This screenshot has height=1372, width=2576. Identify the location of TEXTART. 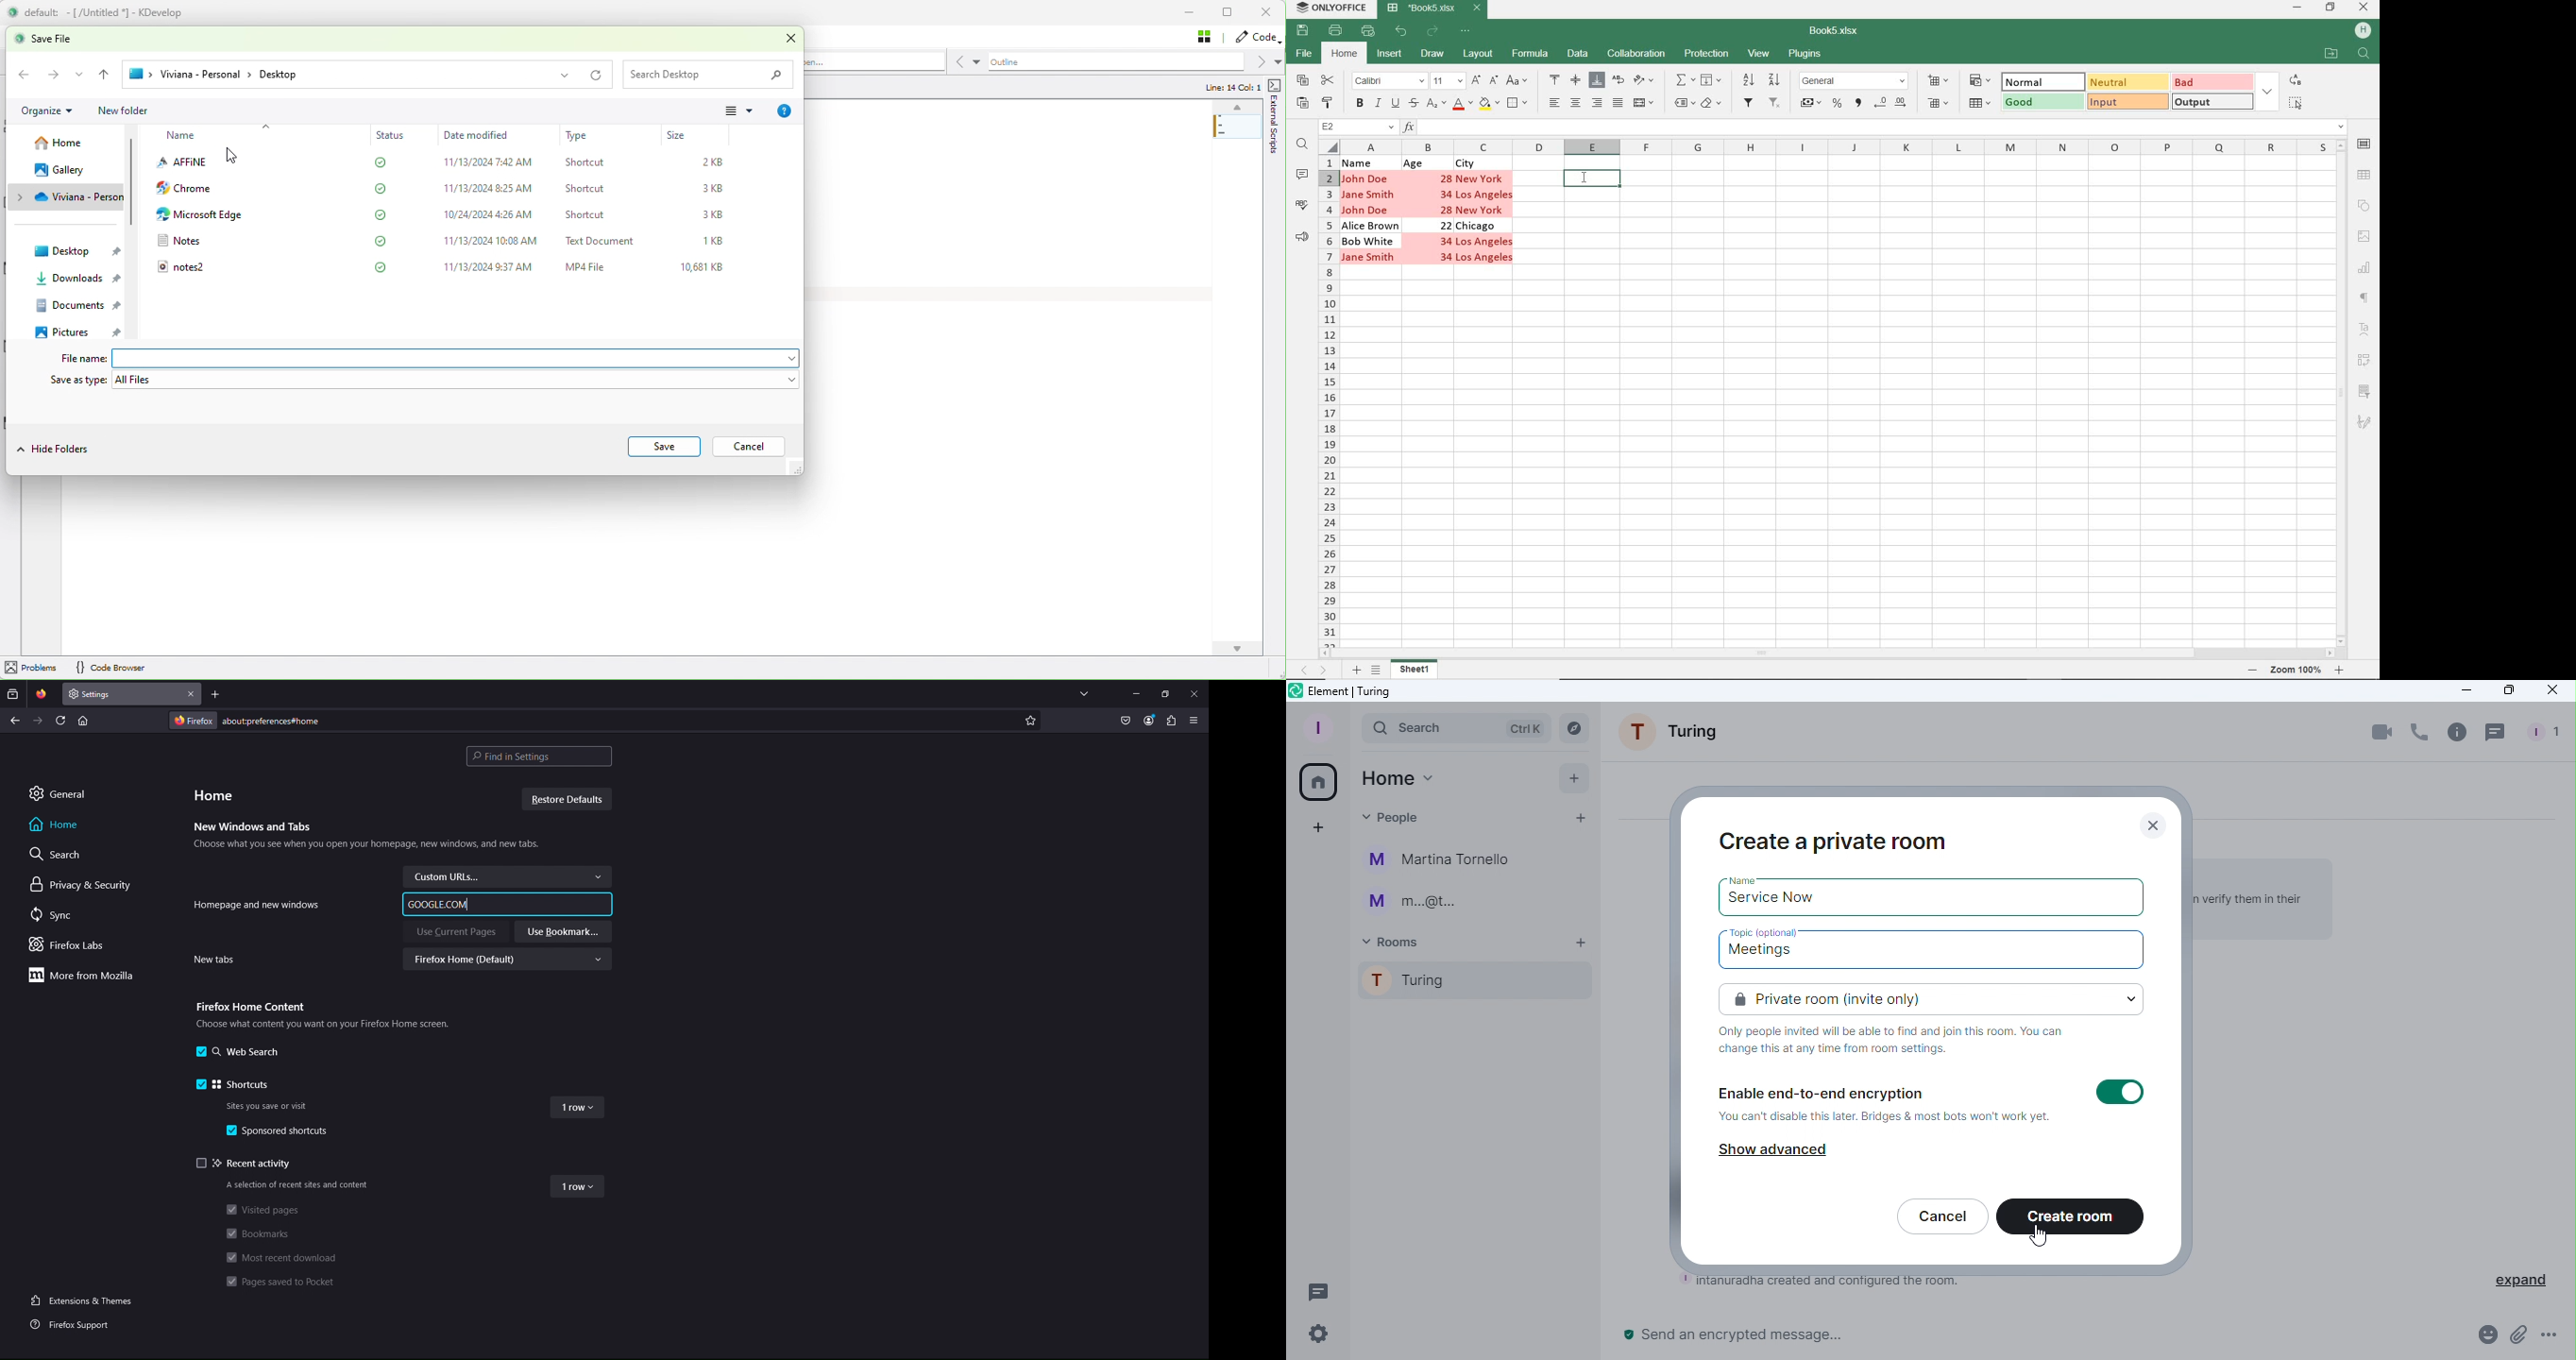
(2363, 330).